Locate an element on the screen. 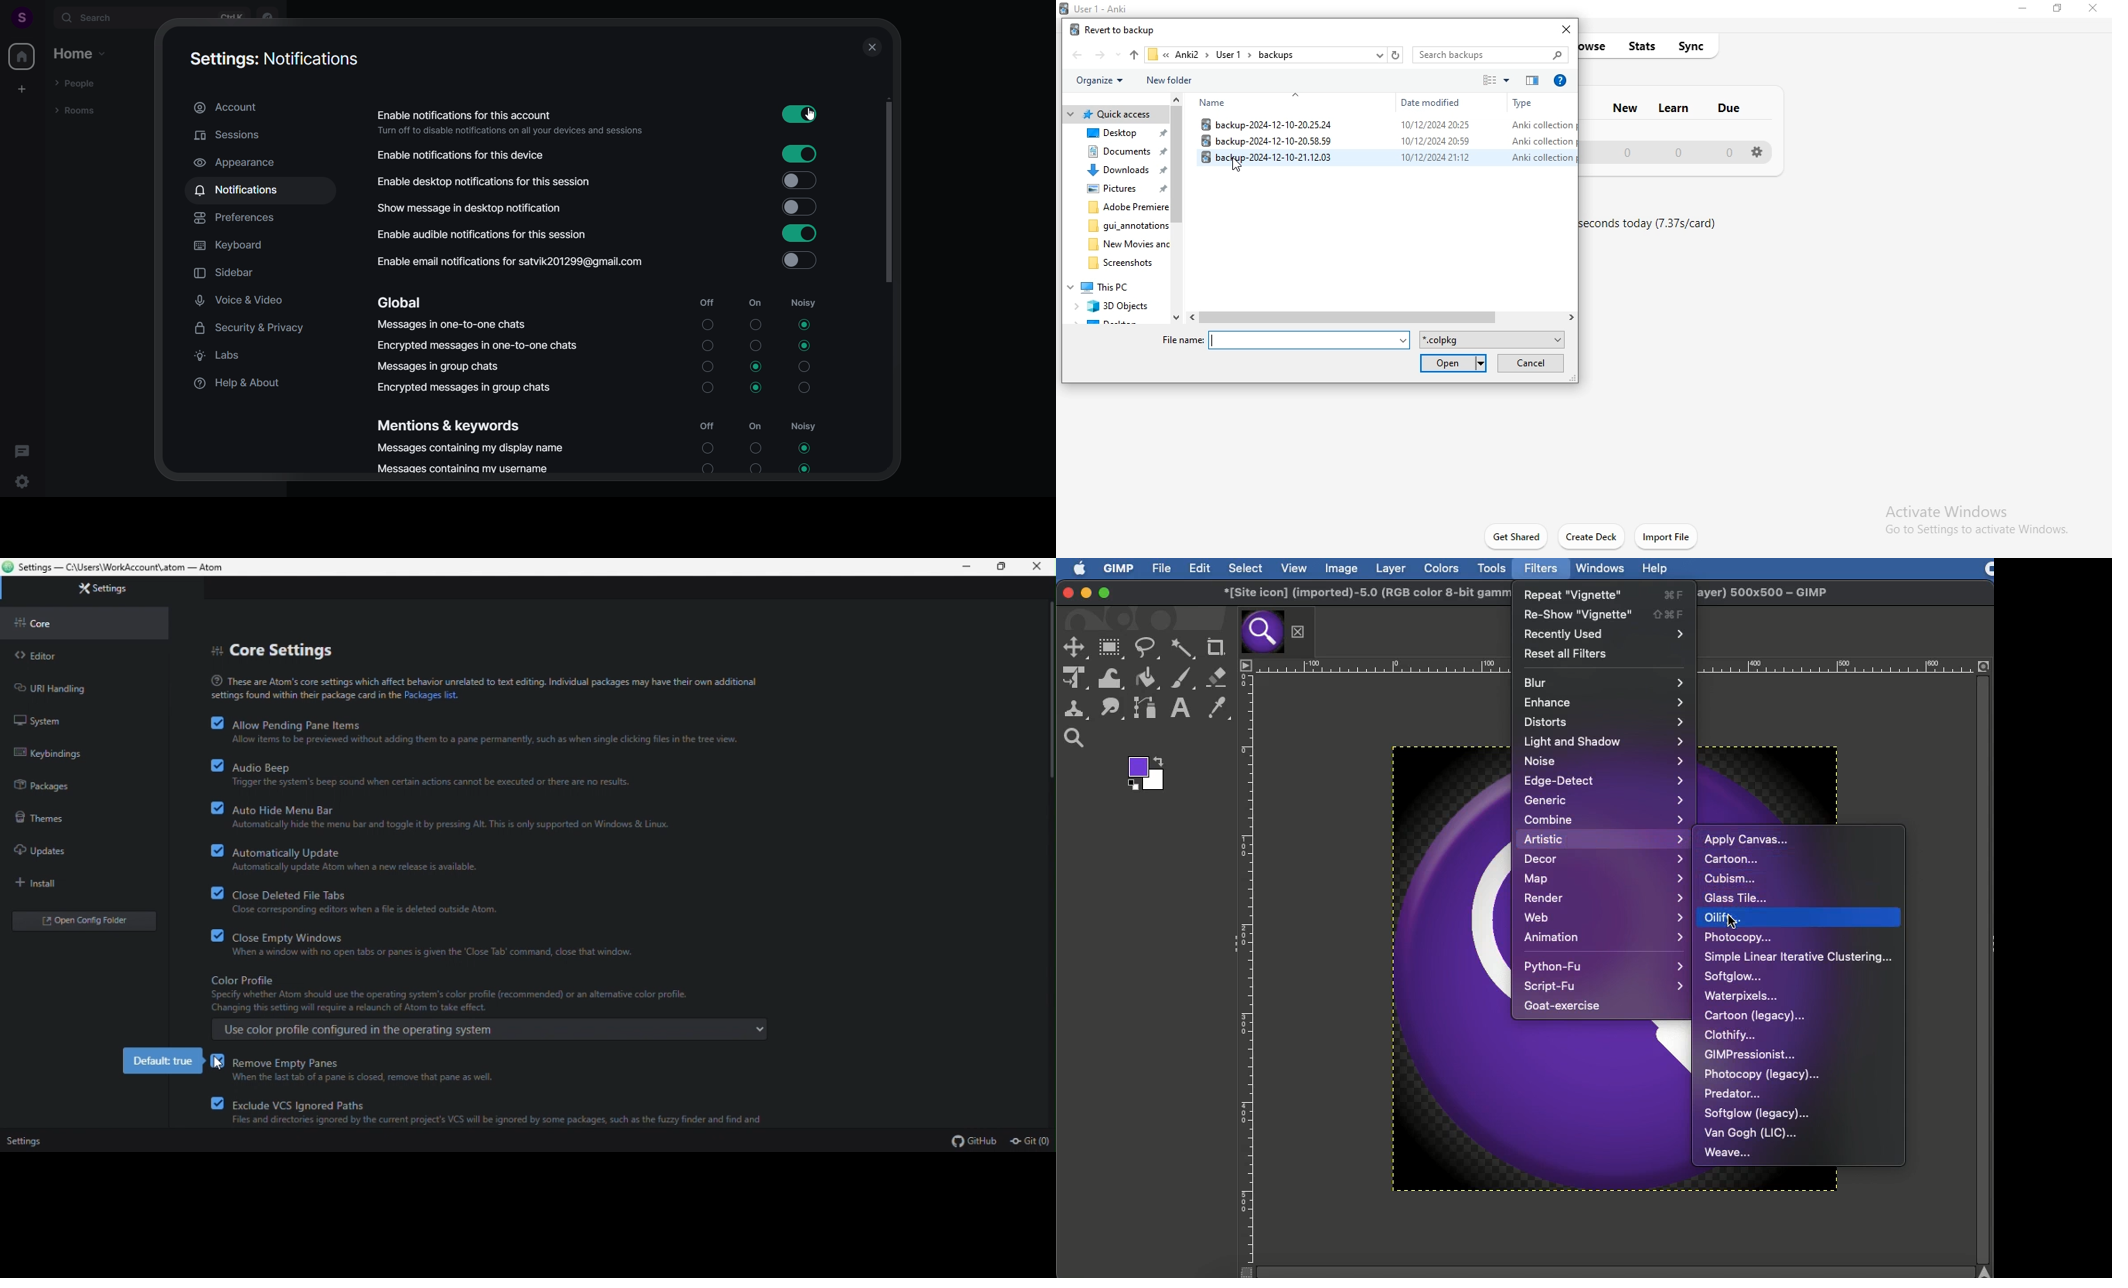 The image size is (2128, 1288). create deck is located at coordinates (1593, 537).